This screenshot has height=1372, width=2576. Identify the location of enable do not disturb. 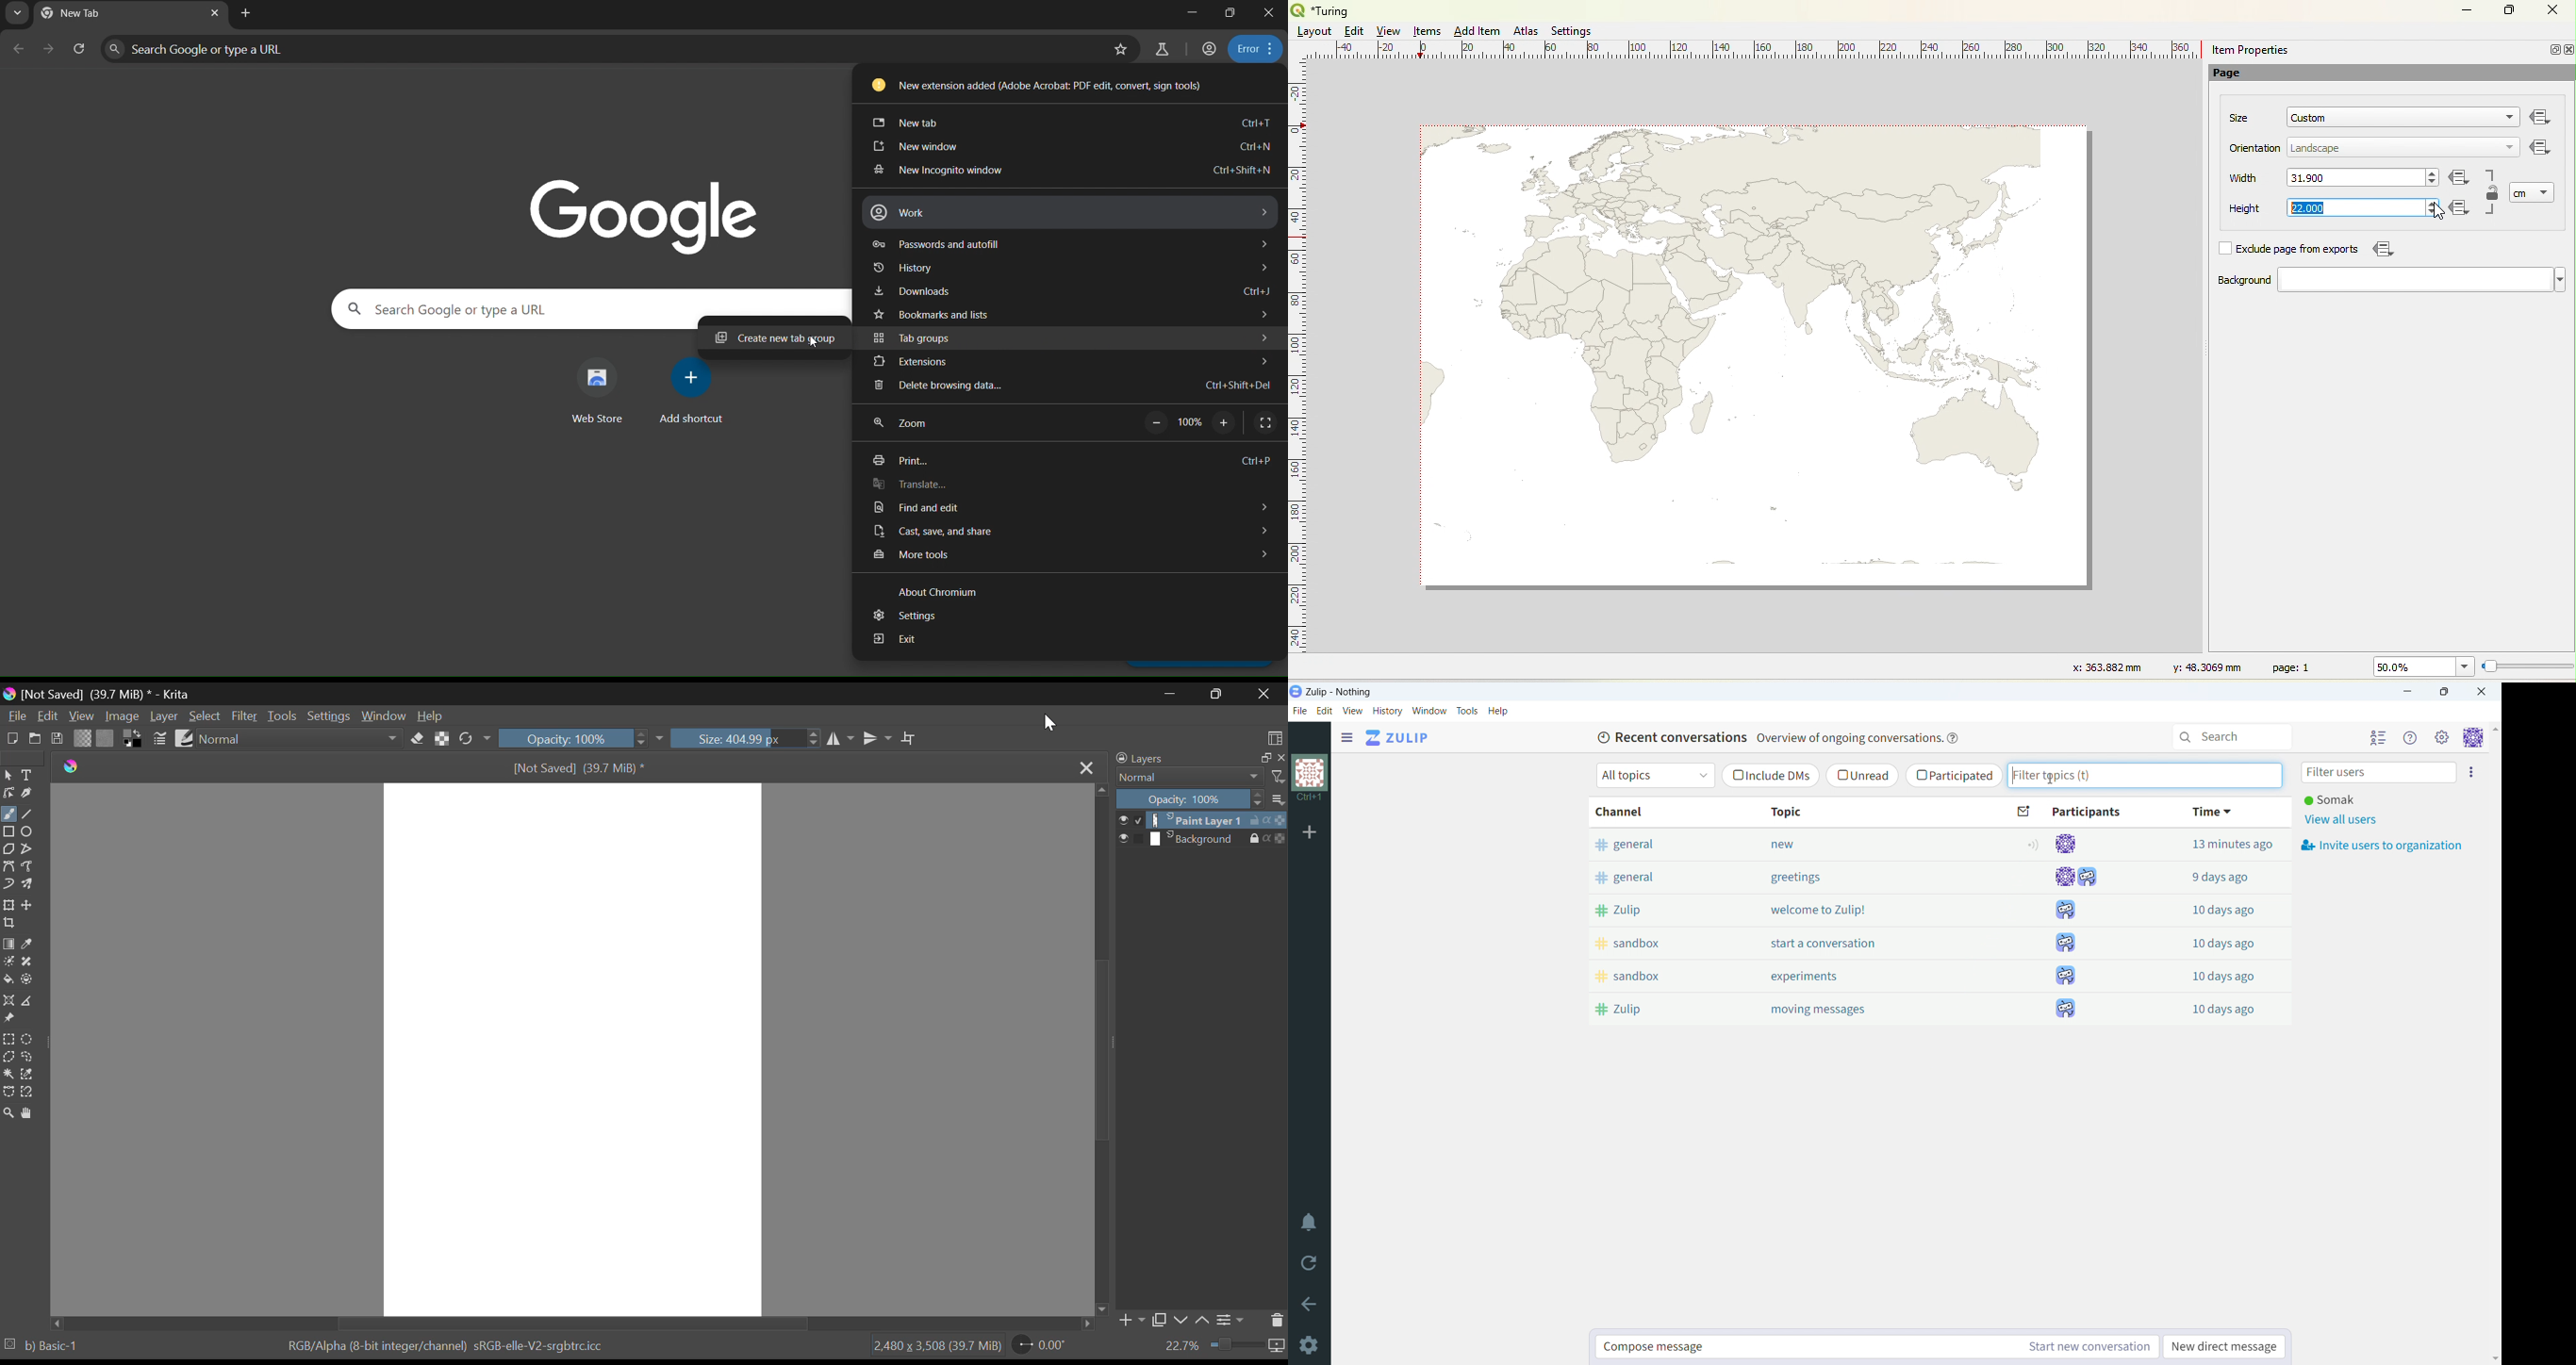
(1309, 1222).